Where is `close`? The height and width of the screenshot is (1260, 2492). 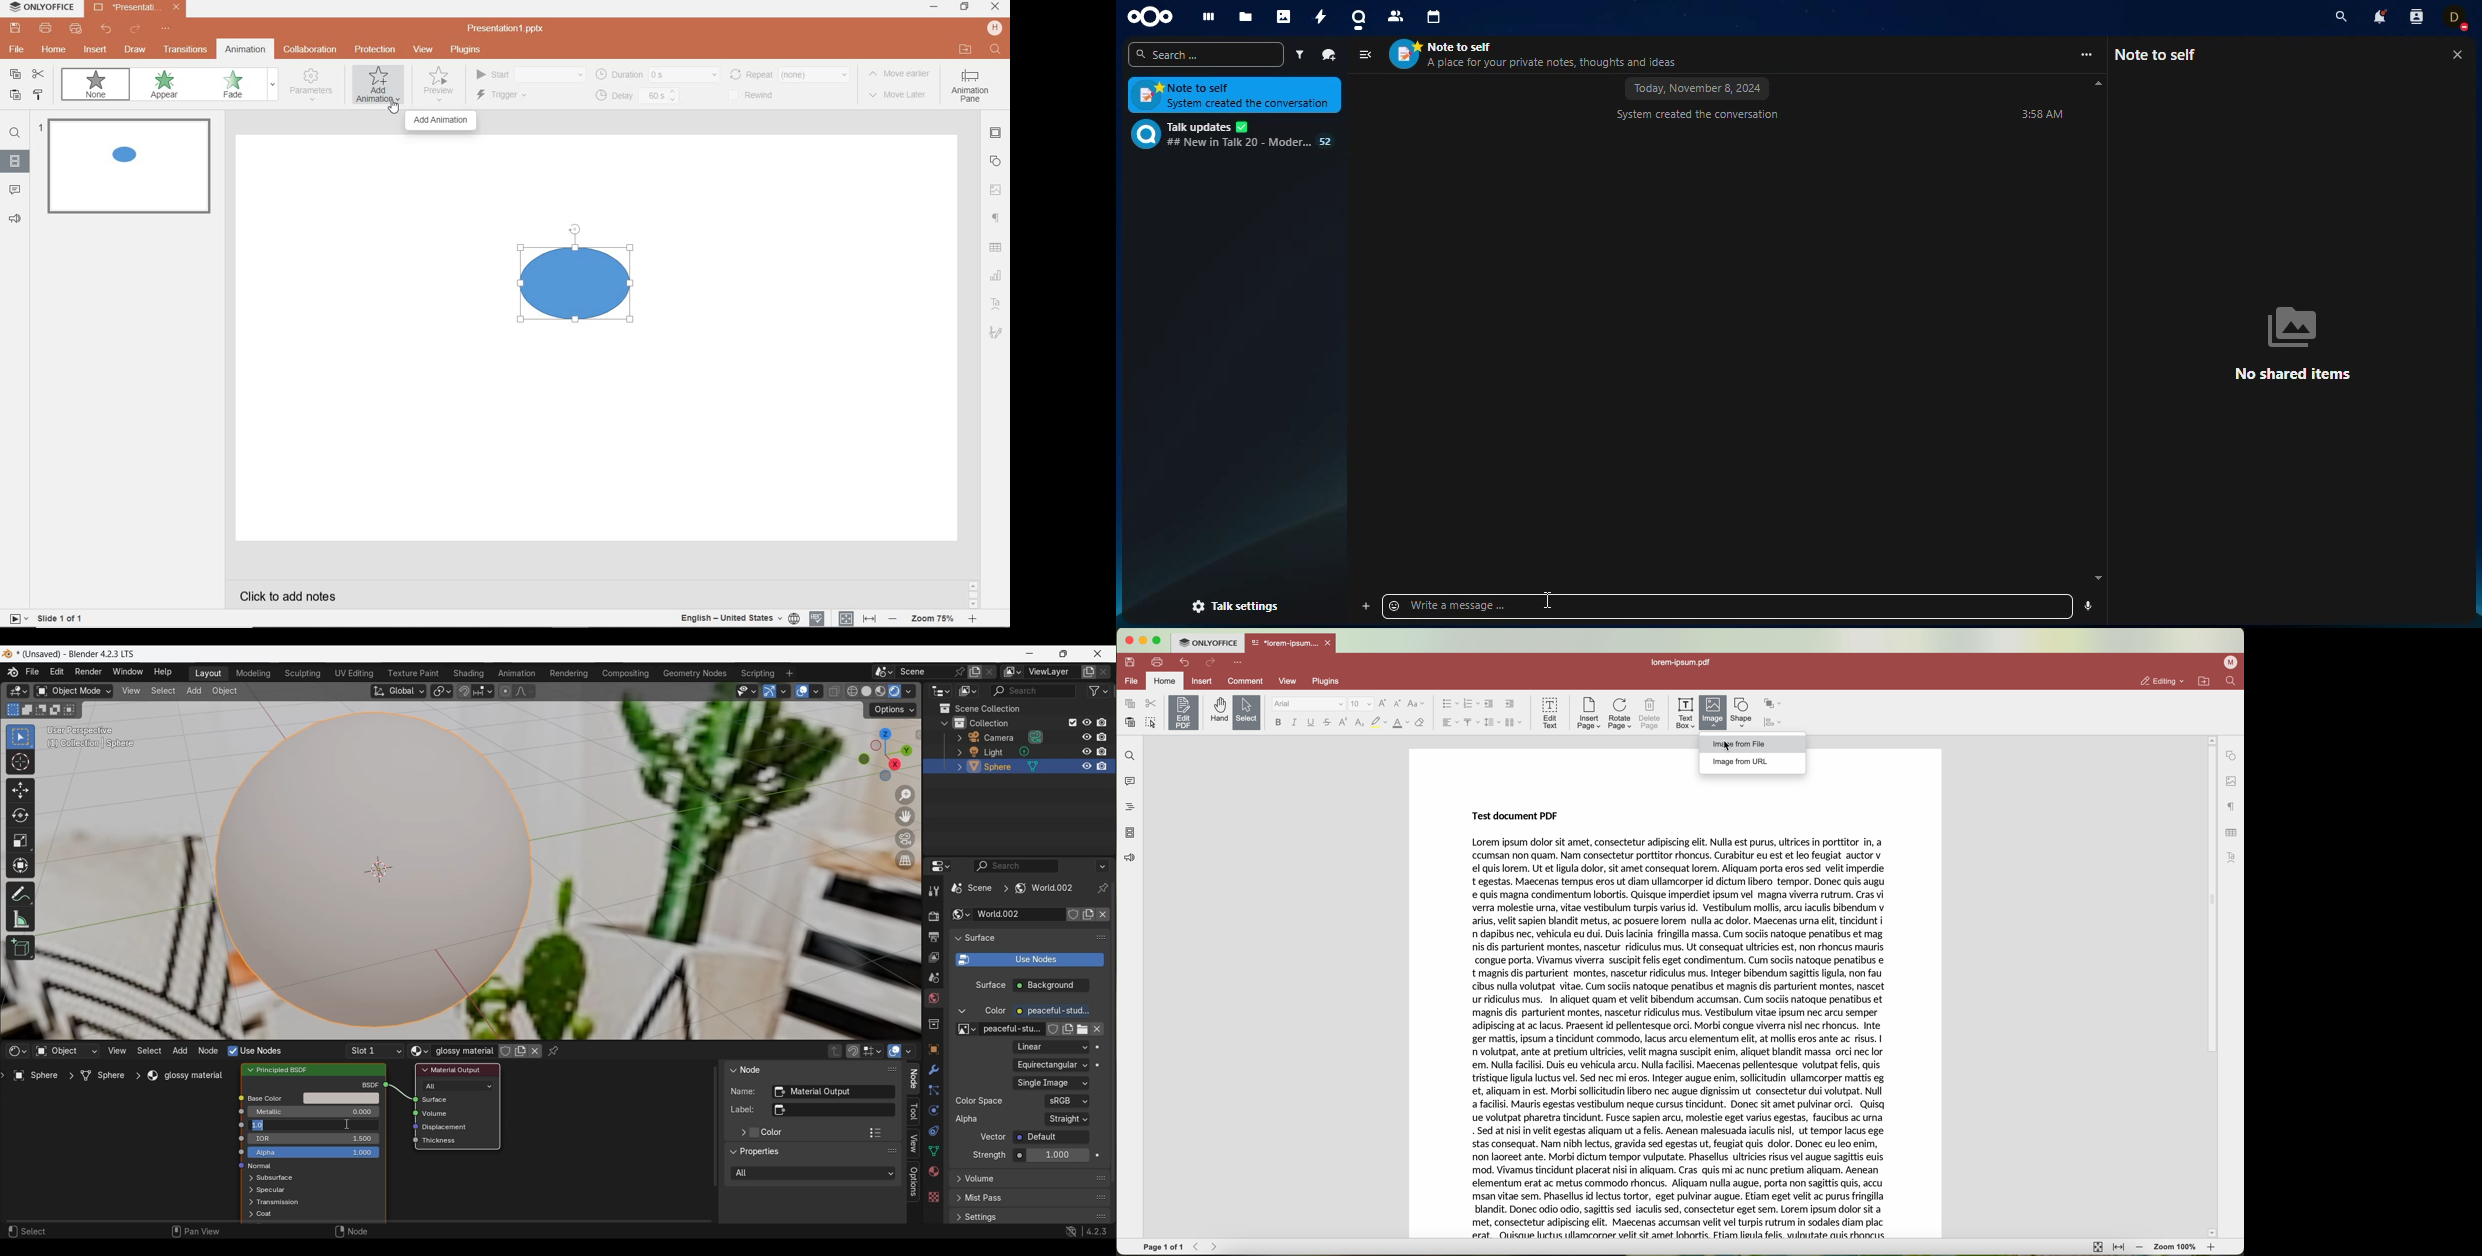
close is located at coordinates (2456, 56).